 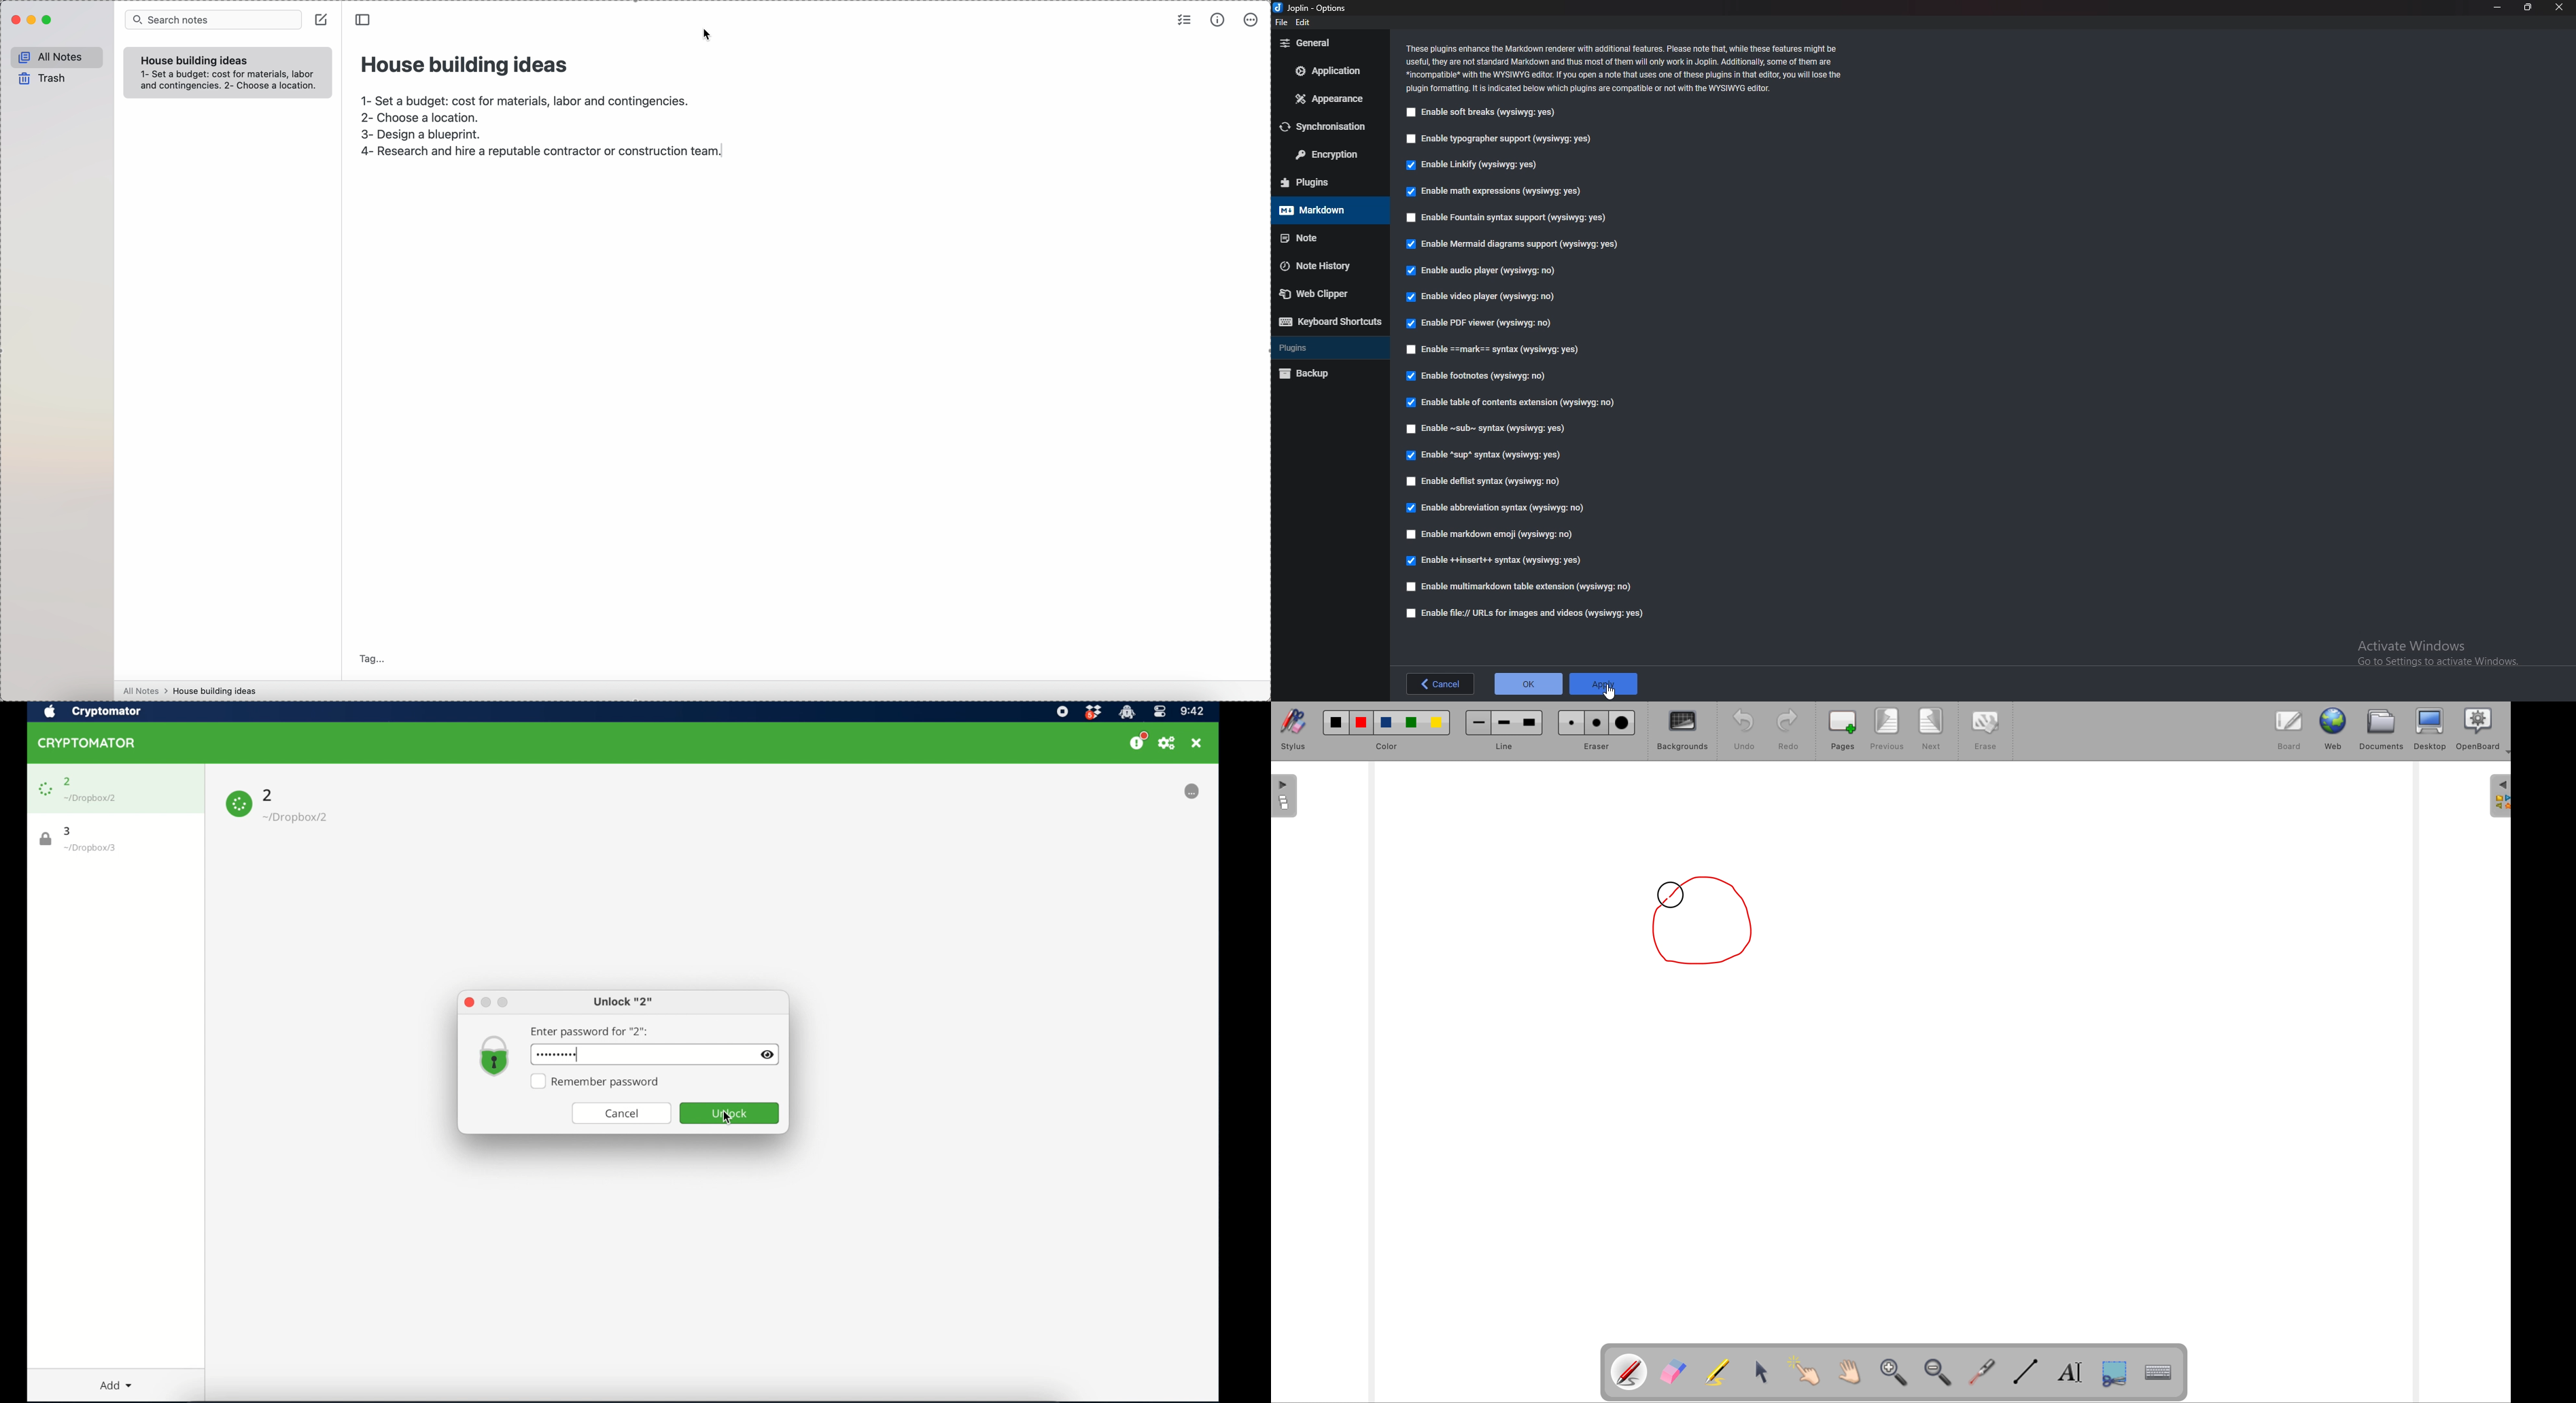 What do you see at coordinates (1482, 297) in the screenshot?
I see `enable video player` at bounding box center [1482, 297].